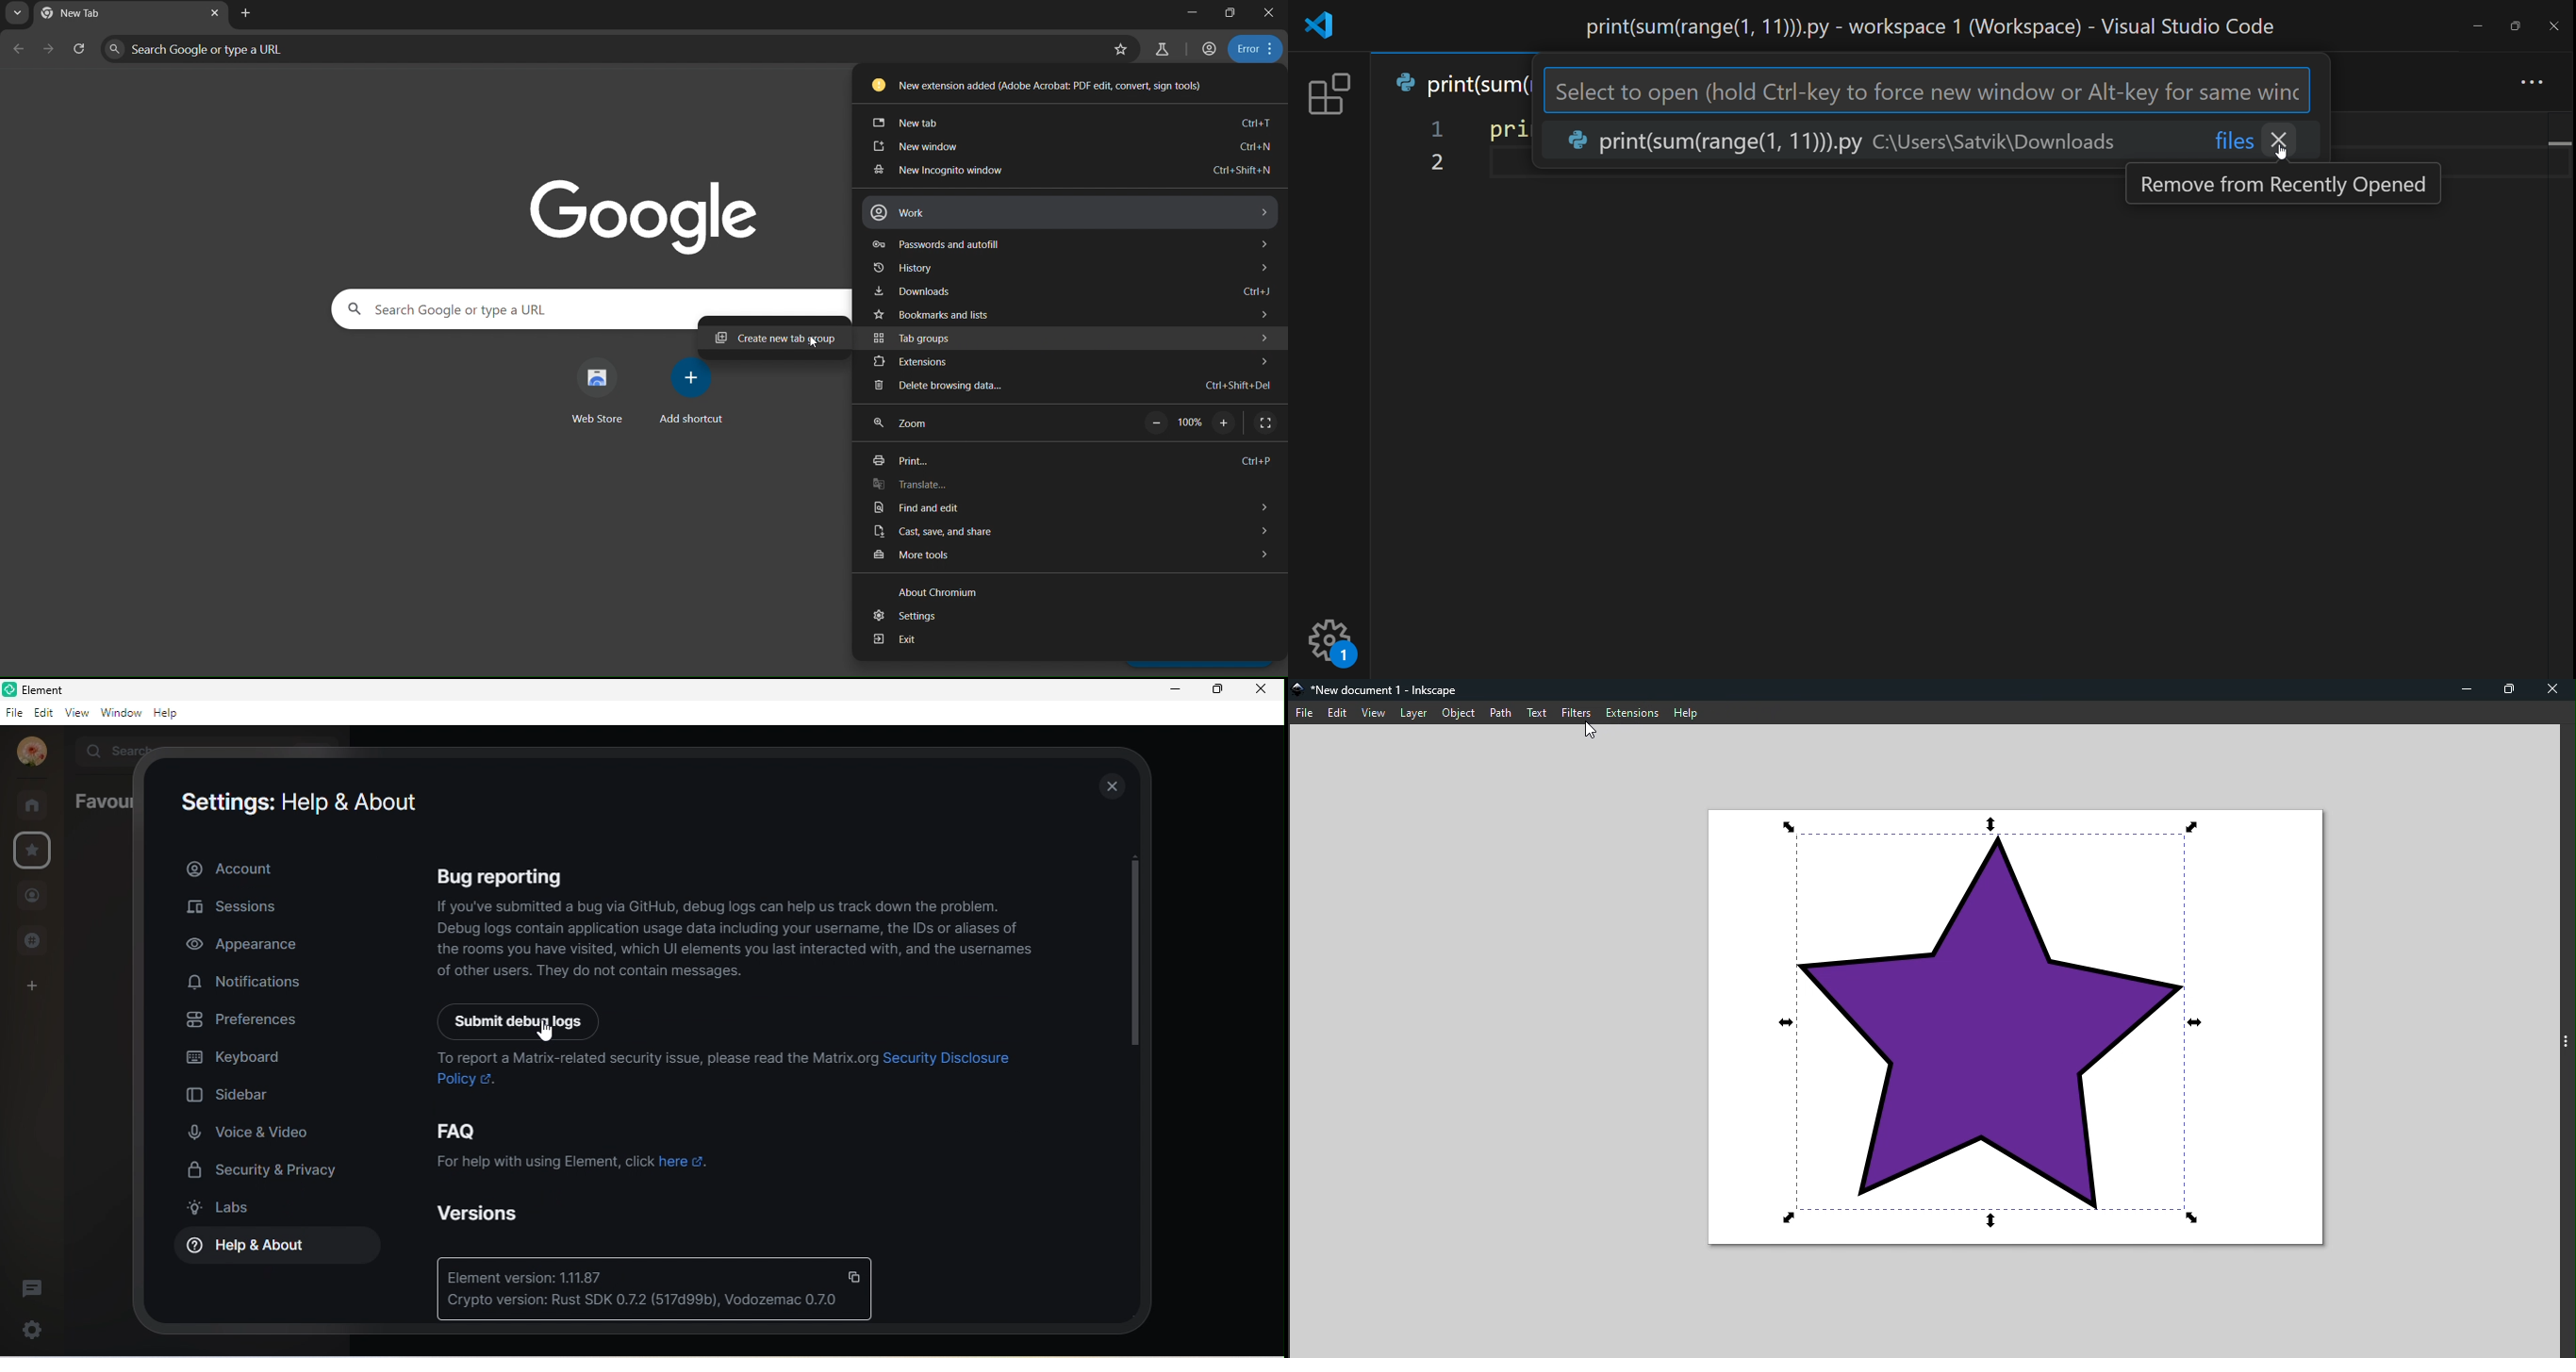 The height and width of the screenshot is (1372, 2576). I want to click on create new tab group, so click(768, 337).